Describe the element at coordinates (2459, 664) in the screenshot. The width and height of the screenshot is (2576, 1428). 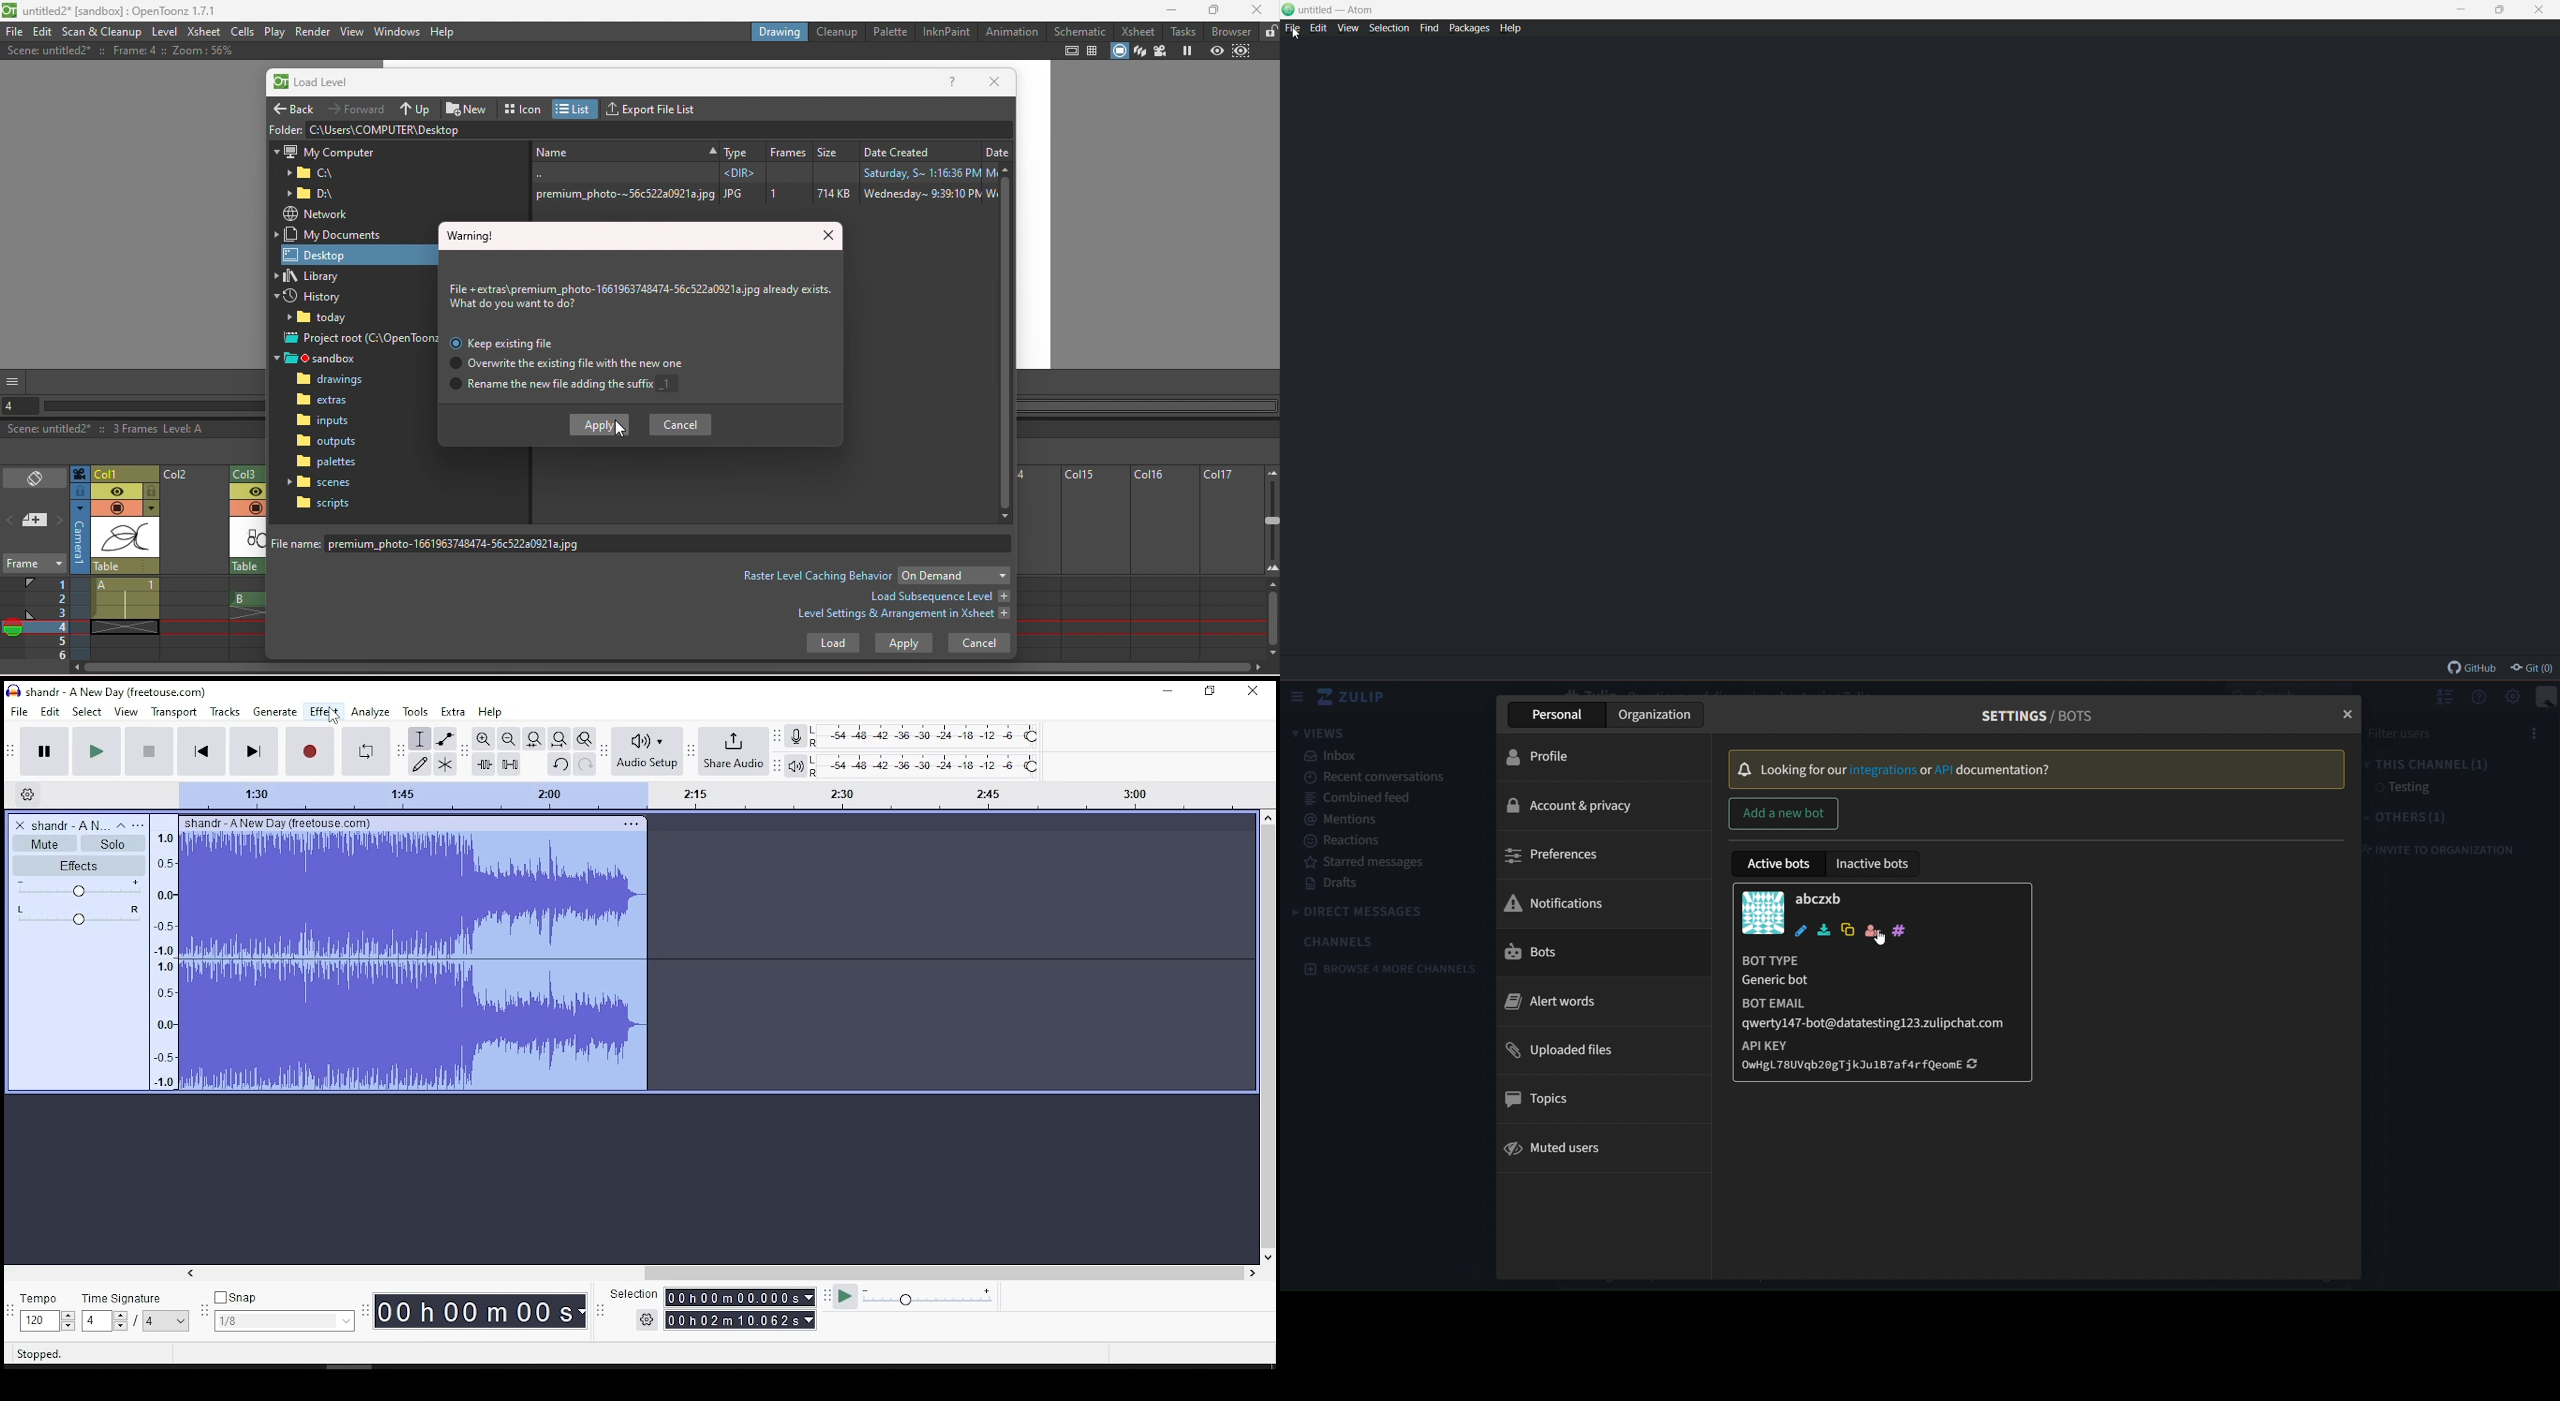
I see `GitHub` at that location.